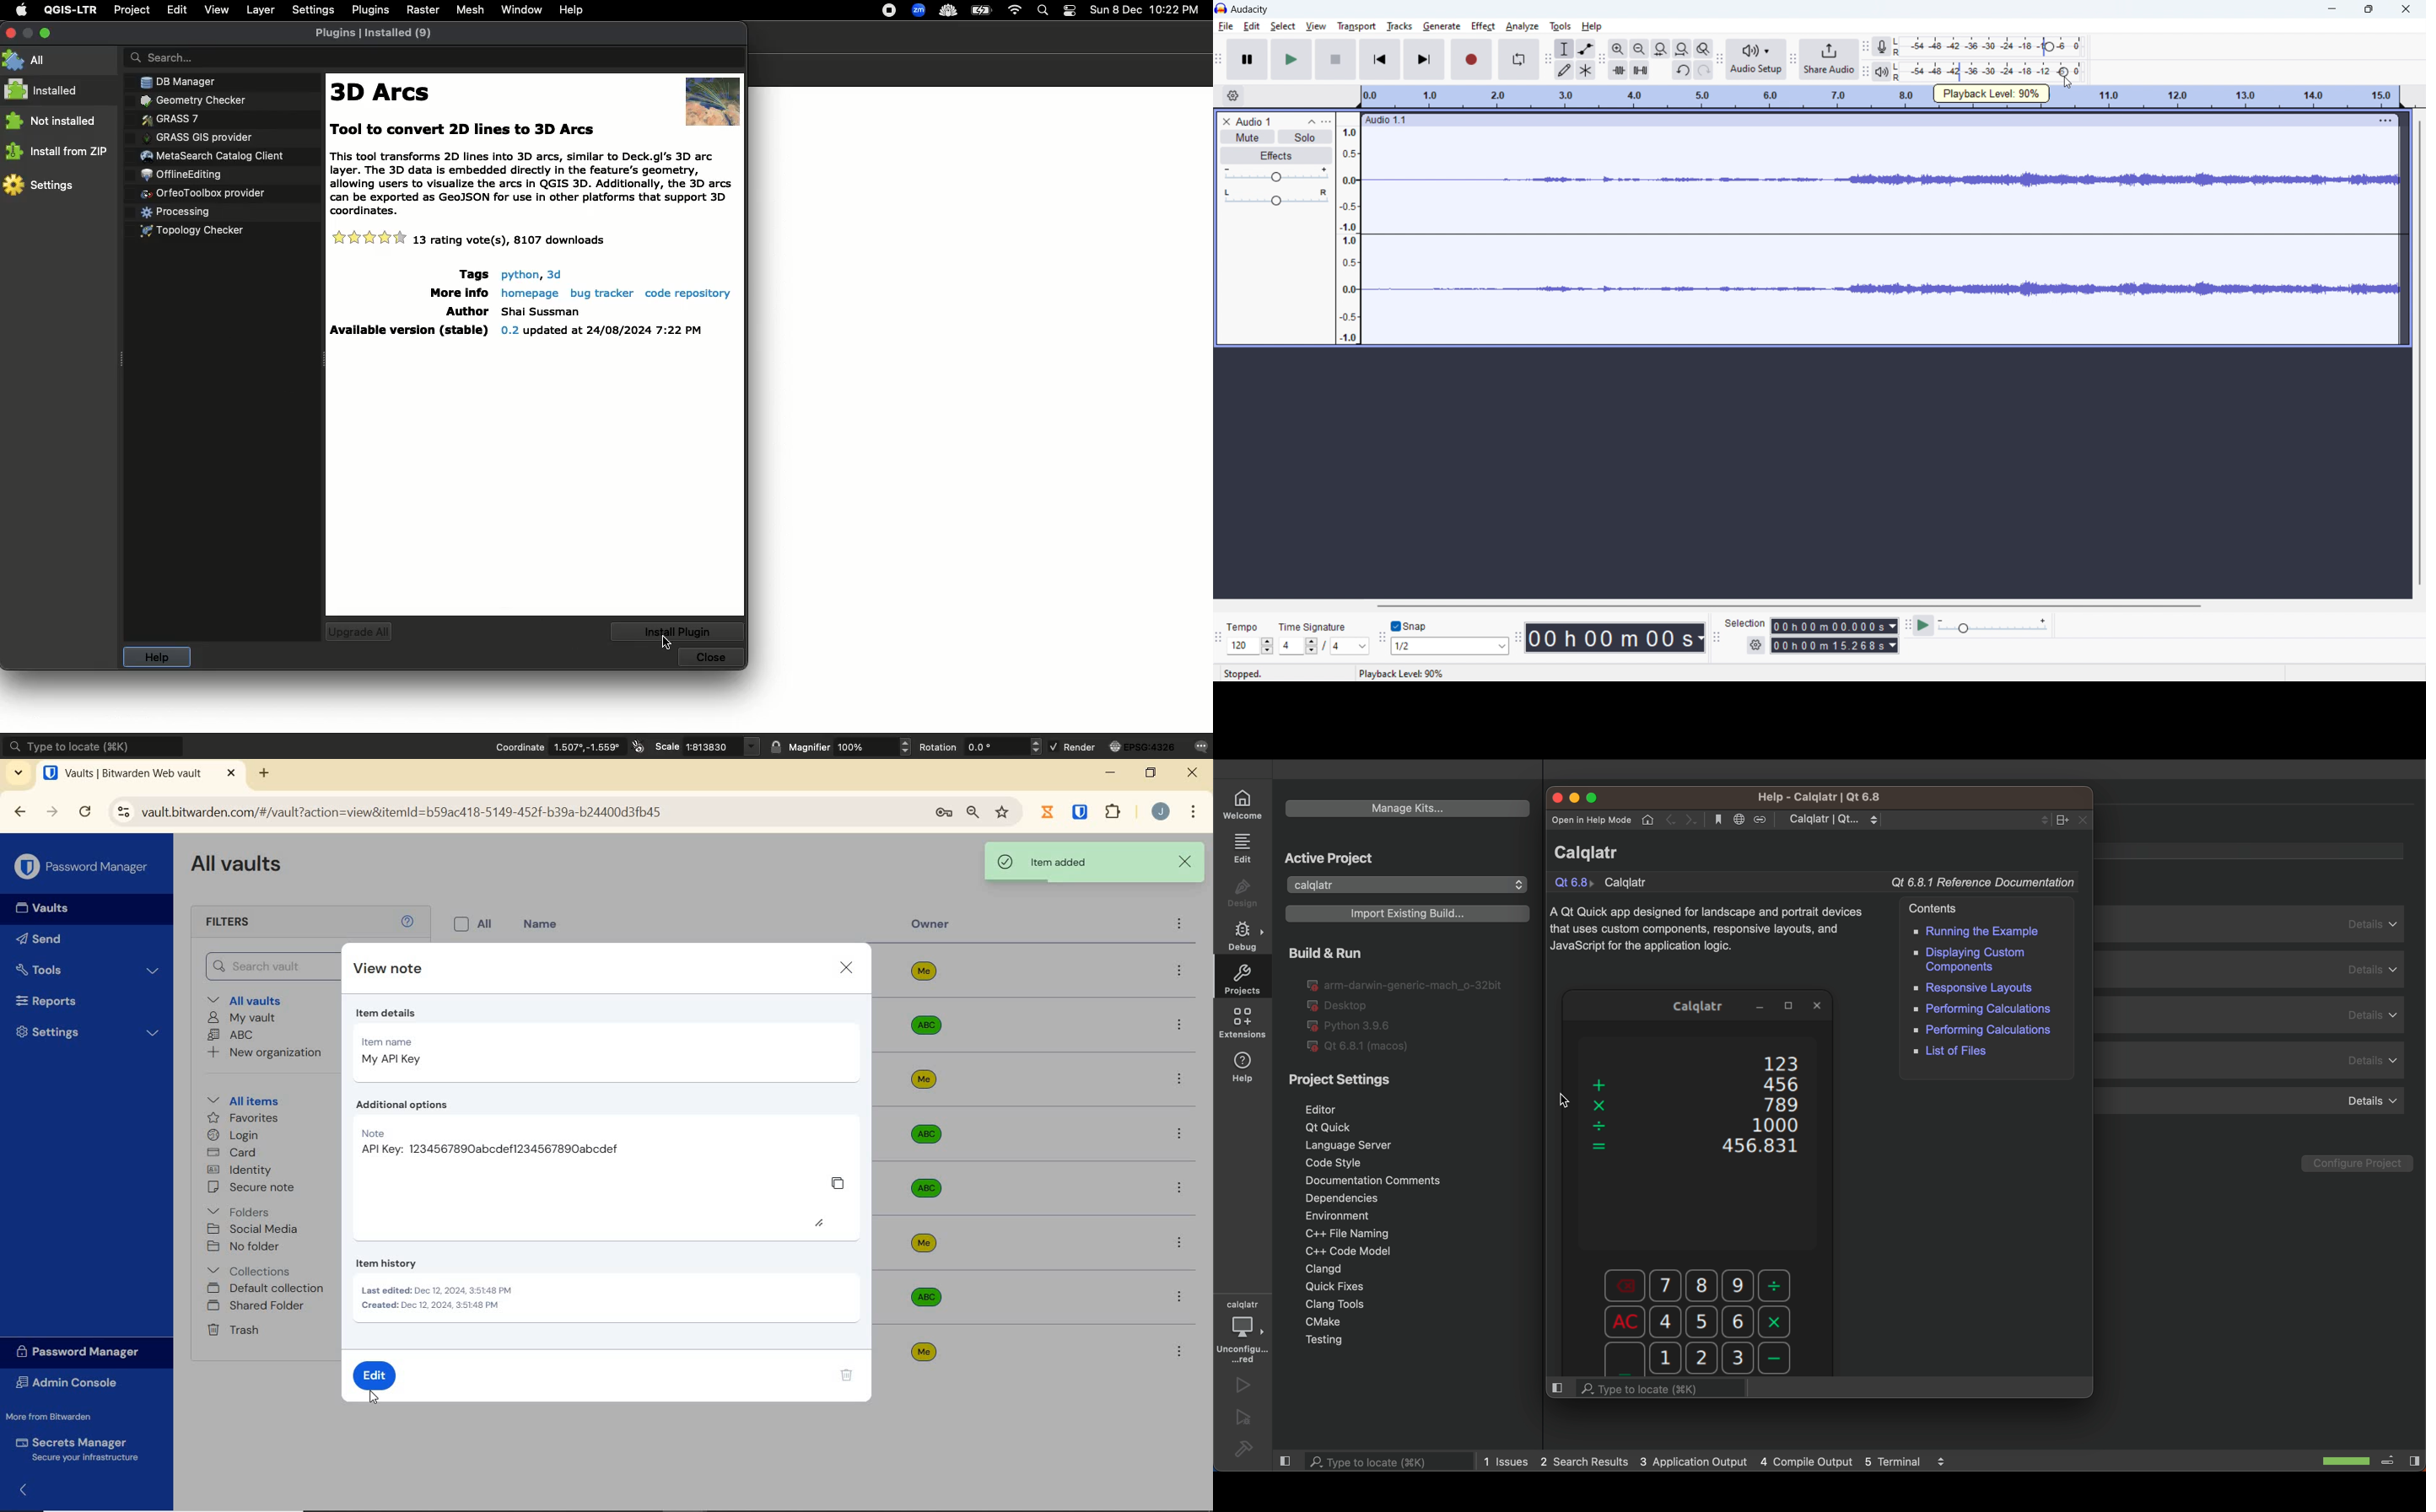  I want to click on cursor, so click(373, 1397).